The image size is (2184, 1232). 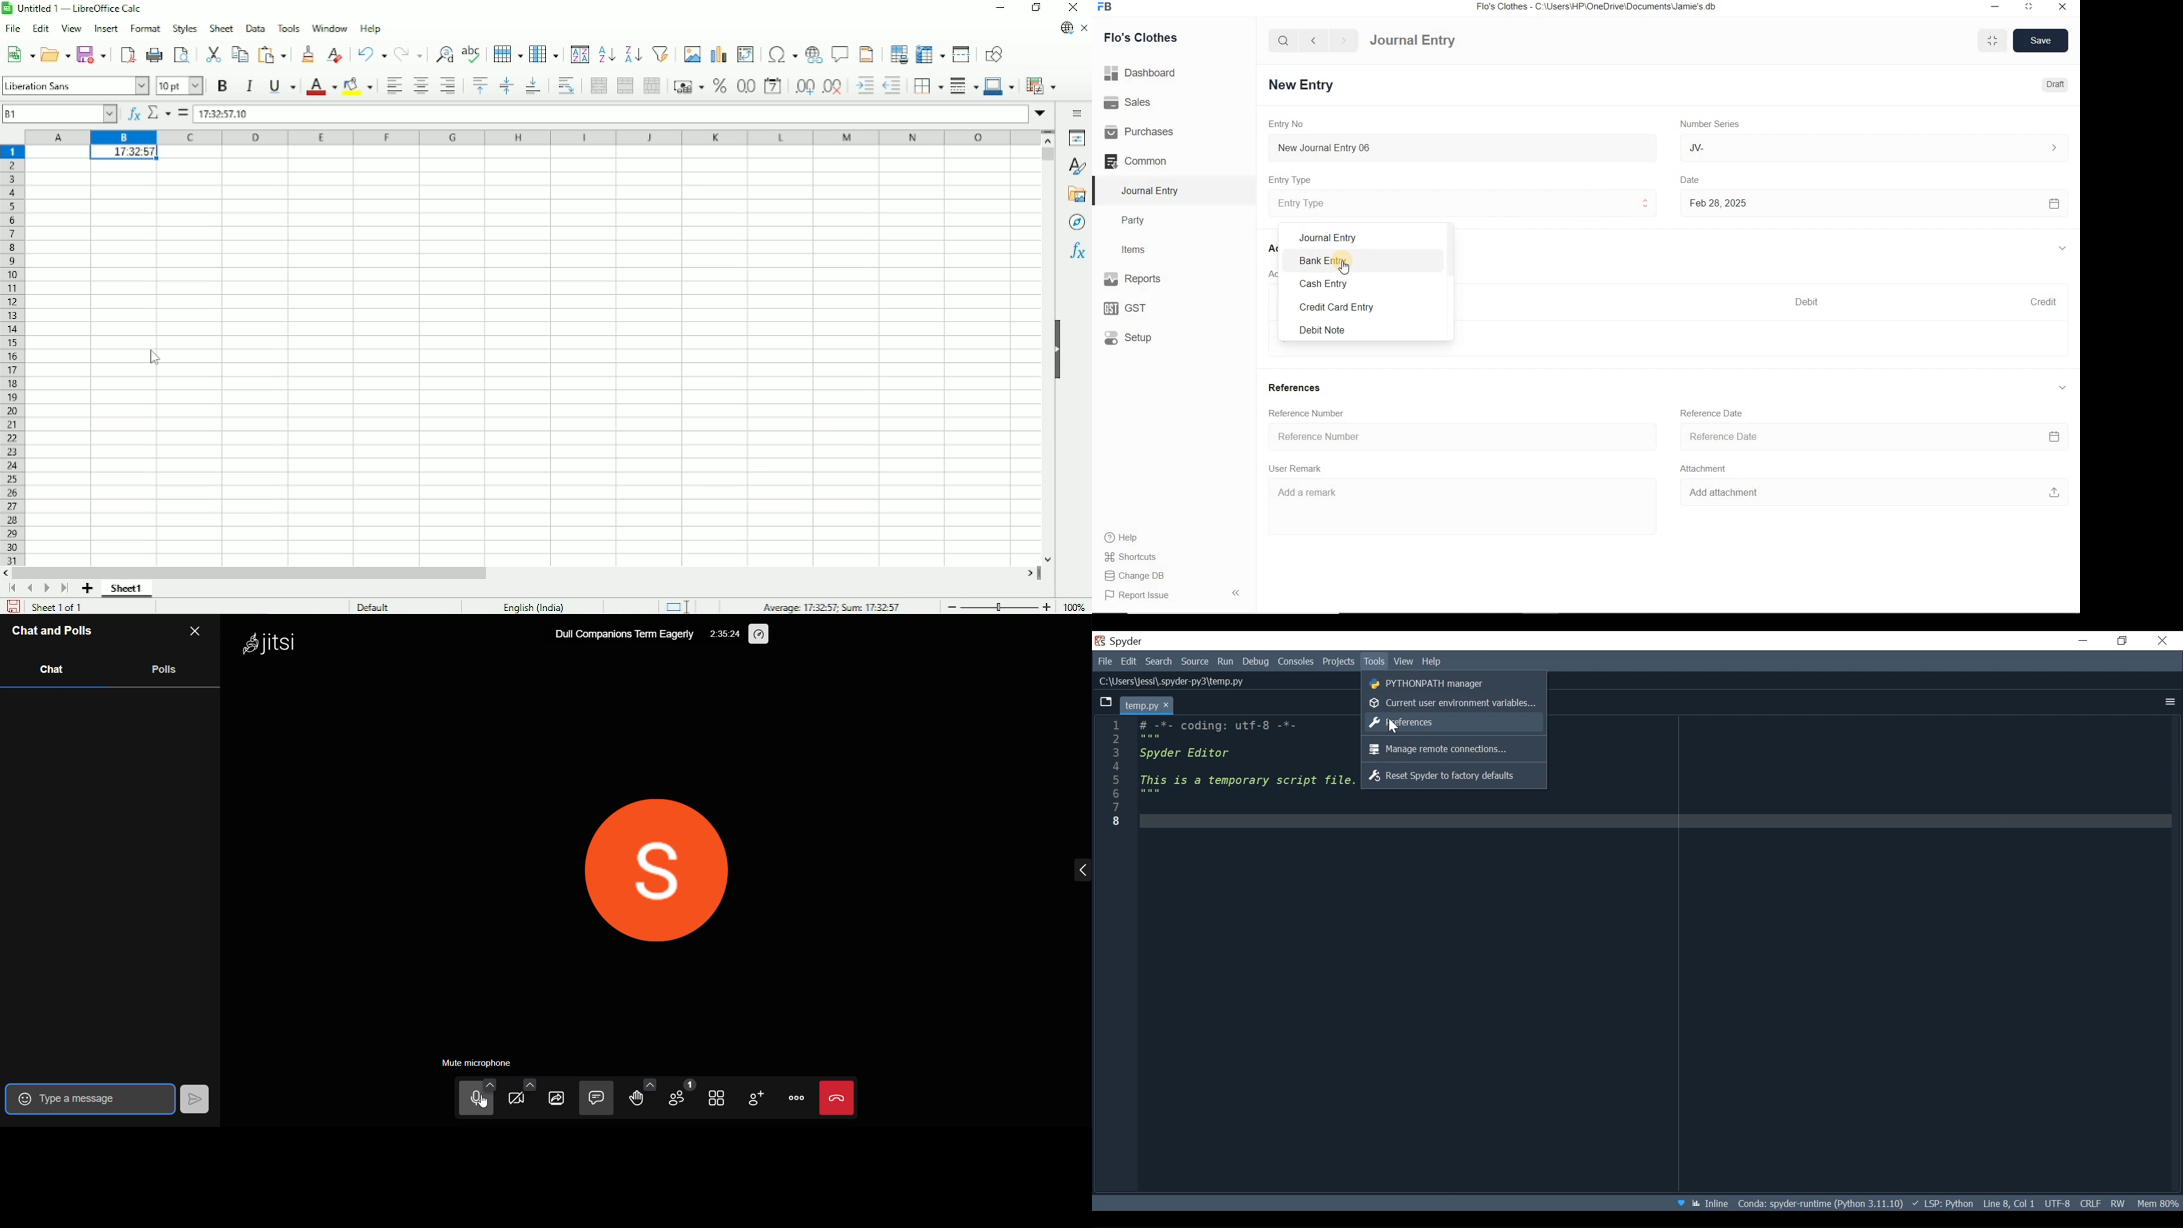 I want to click on Run, so click(x=1227, y=662).